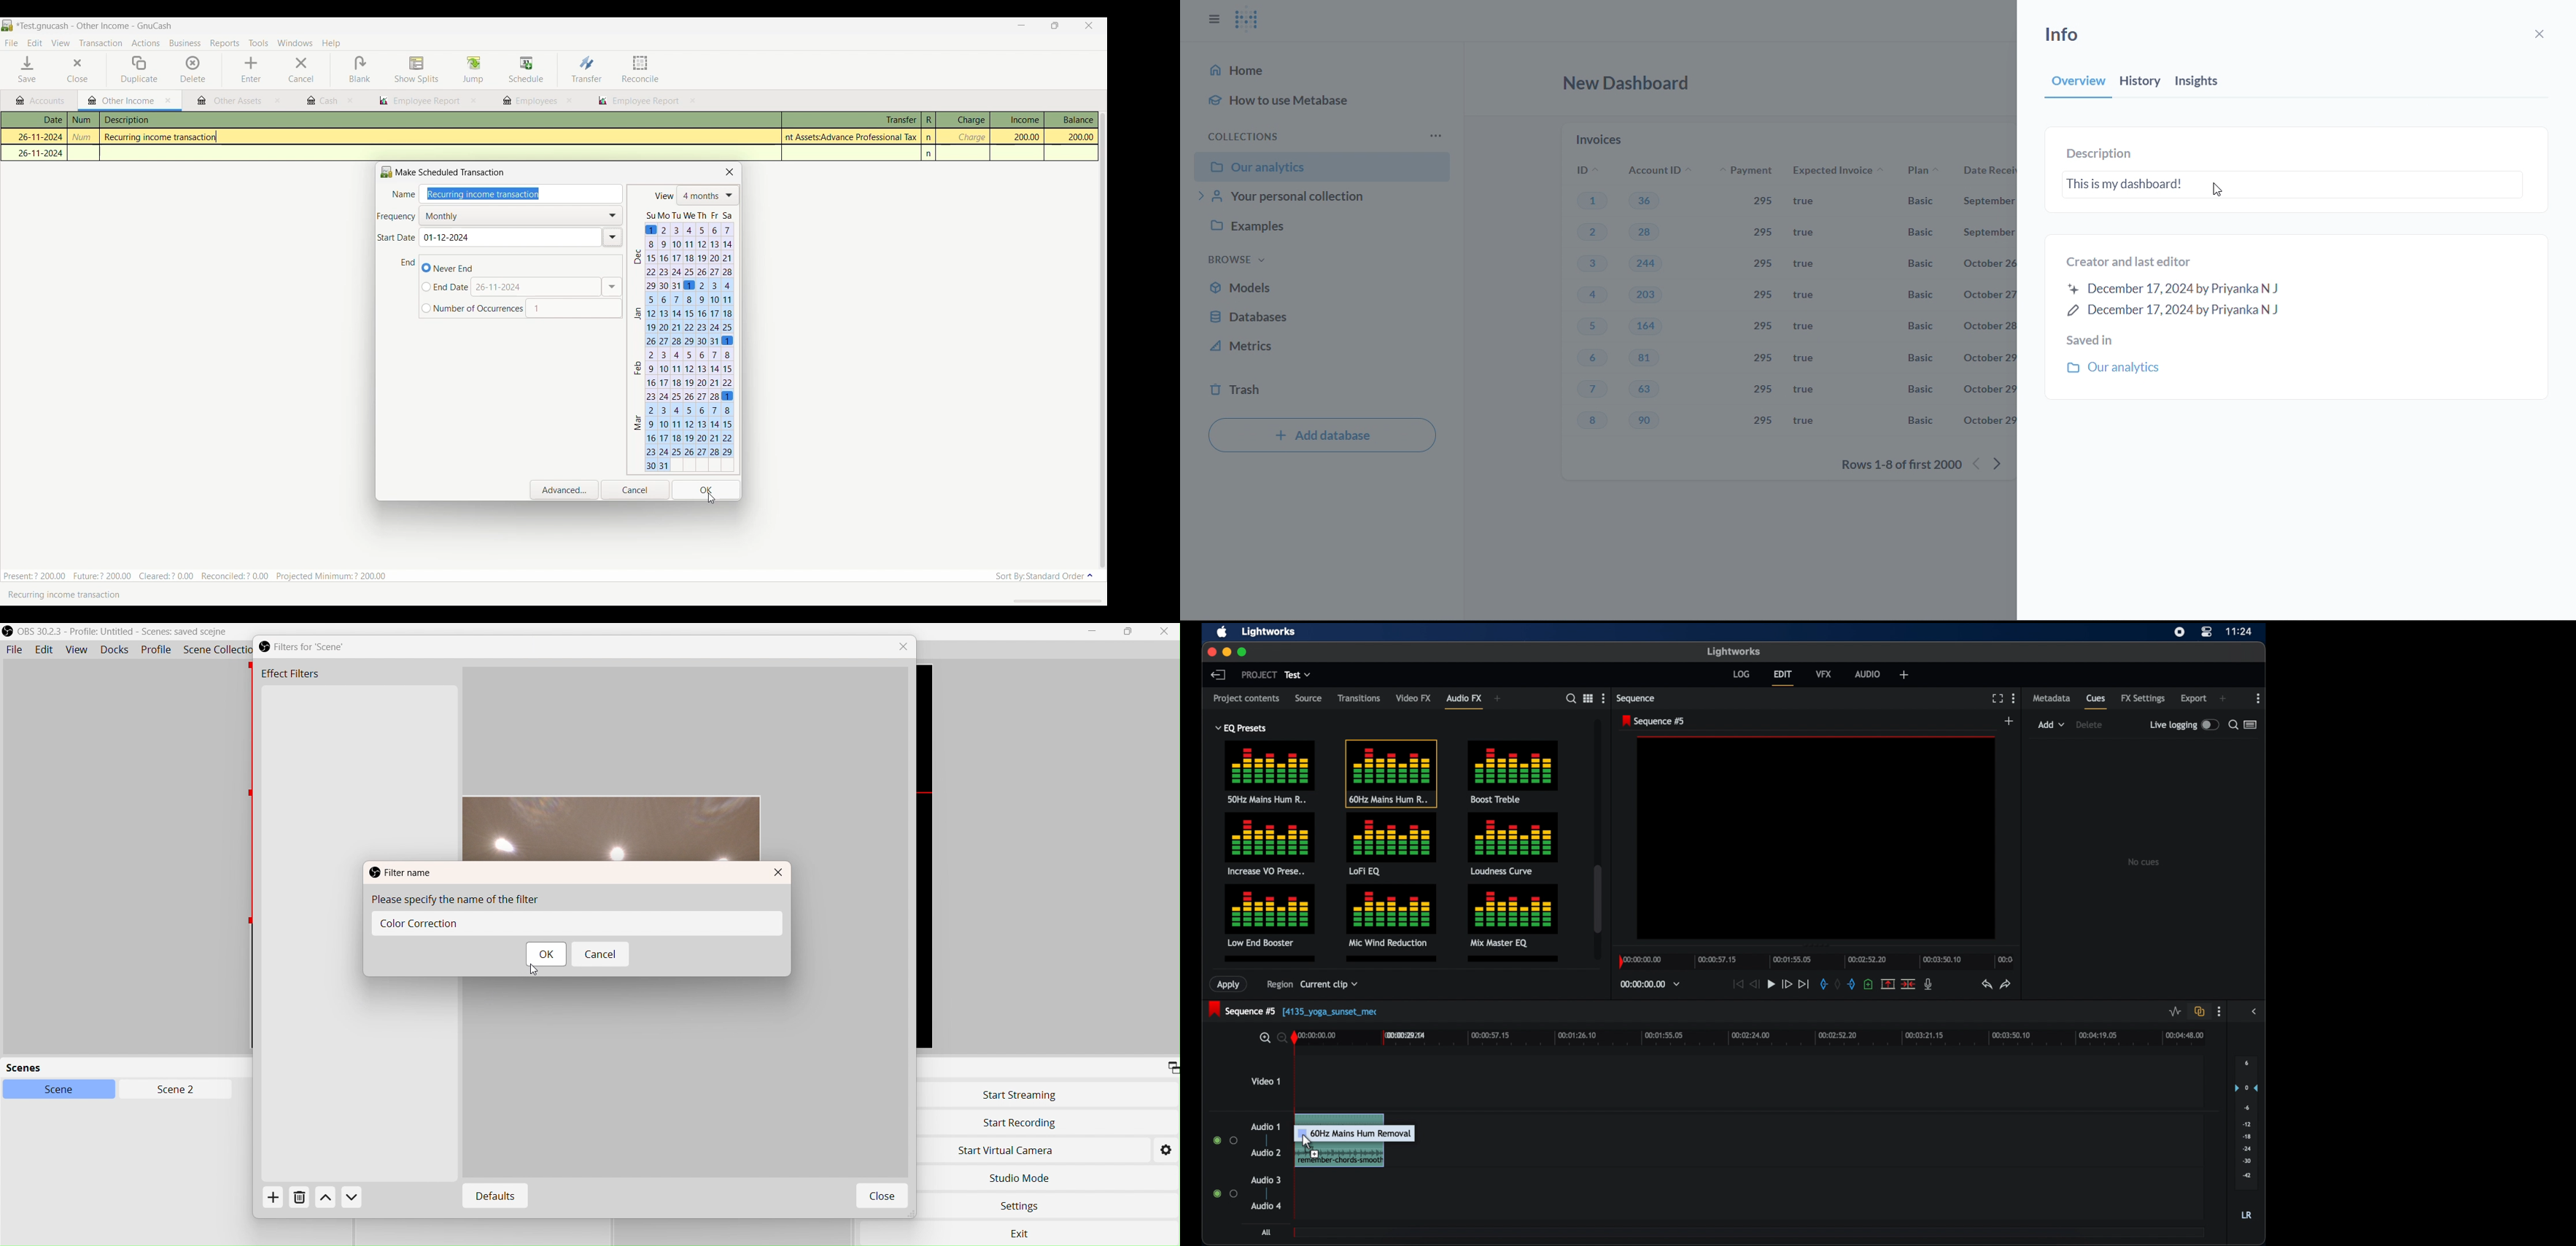 The width and height of the screenshot is (2576, 1260). Describe the element at coordinates (1391, 915) in the screenshot. I see `mic wind reduction` at that location.